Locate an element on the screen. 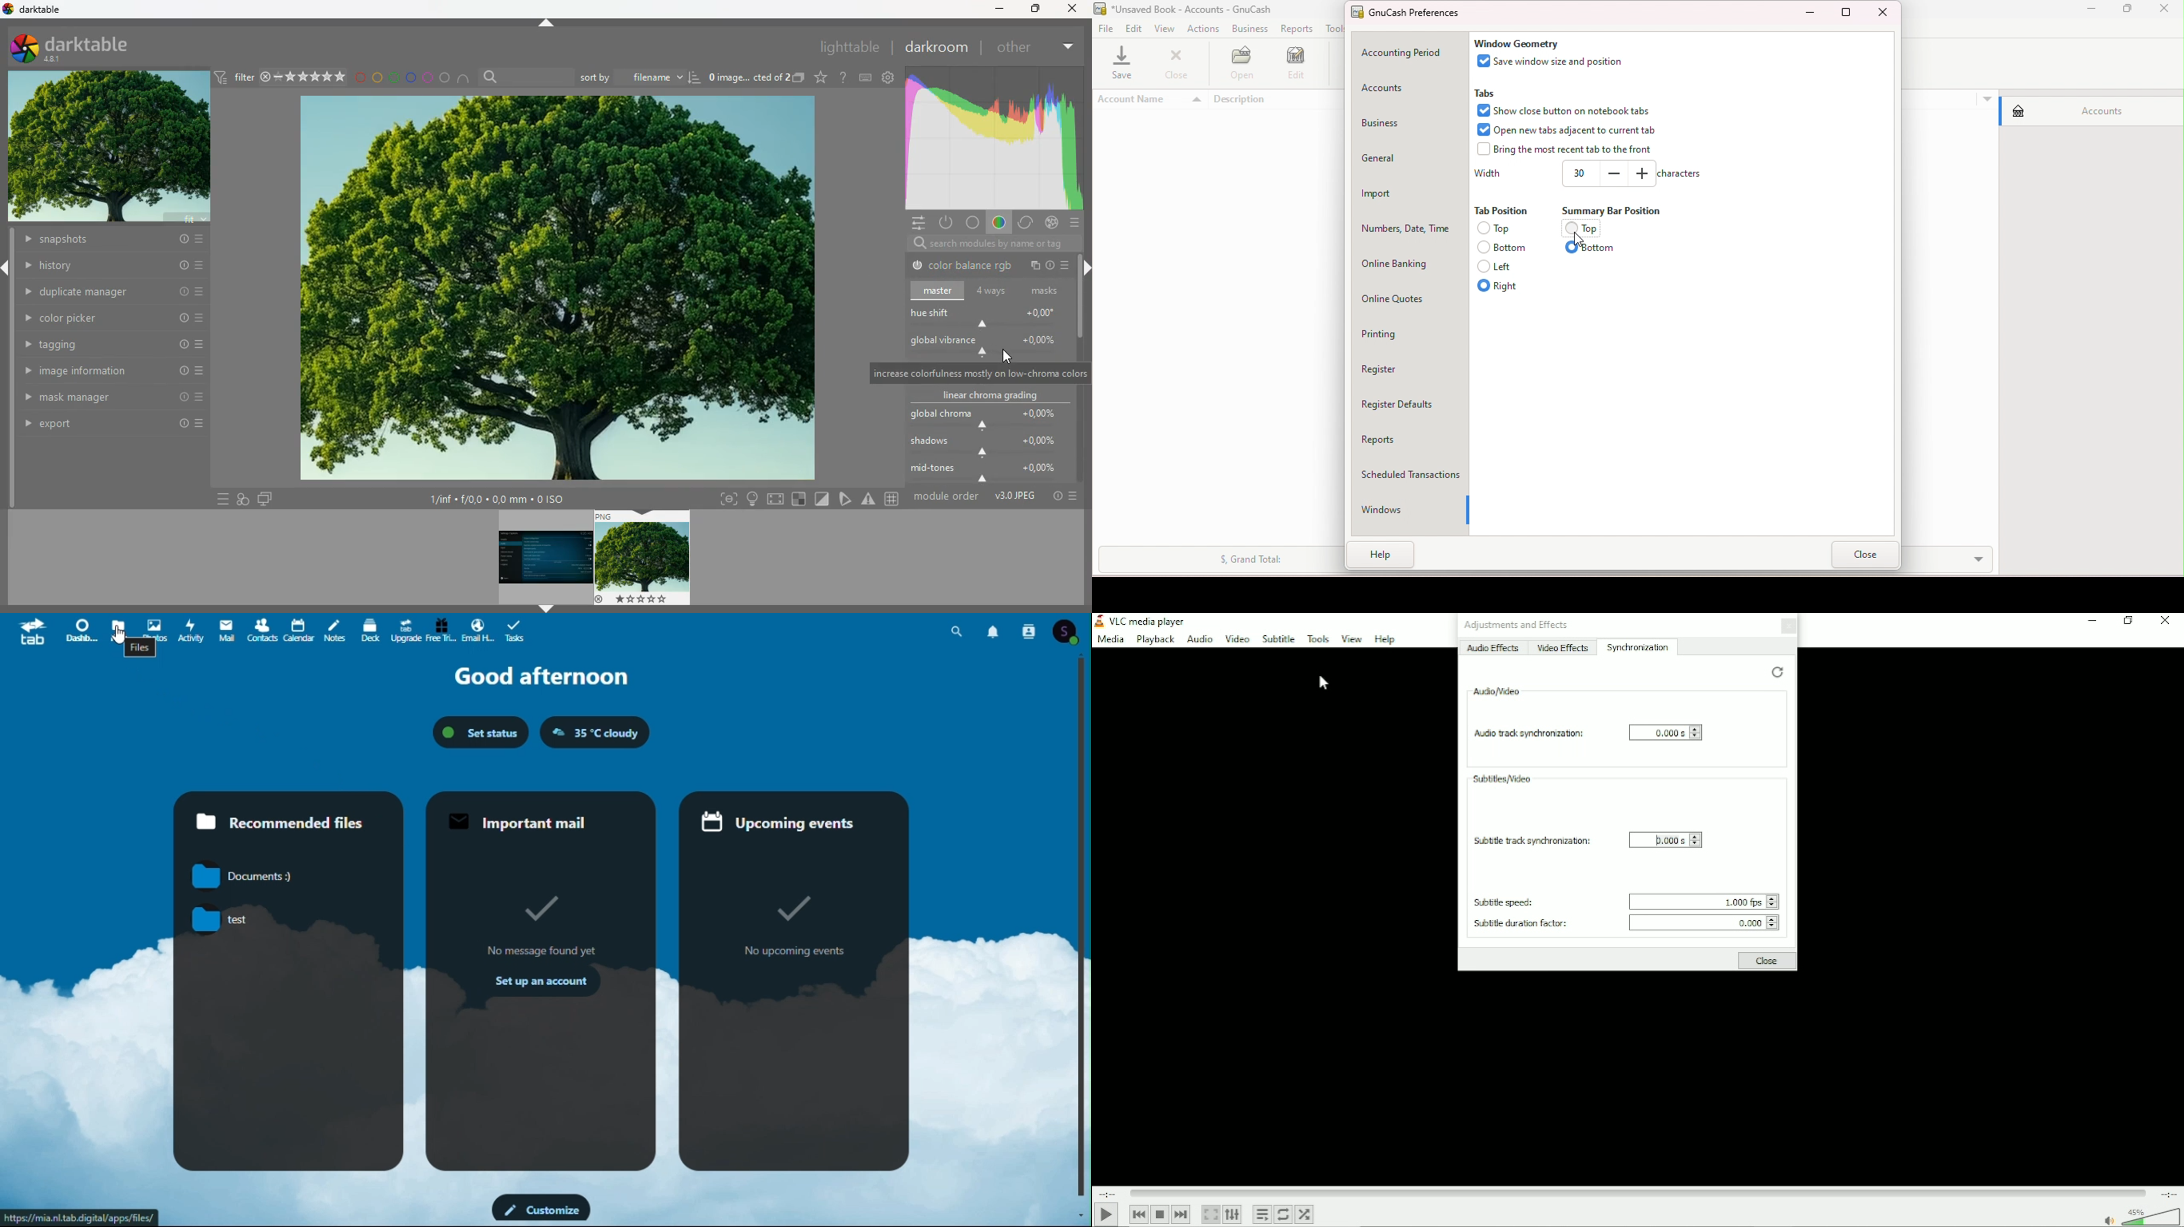  snapshots is located at coordinates (111, 241).